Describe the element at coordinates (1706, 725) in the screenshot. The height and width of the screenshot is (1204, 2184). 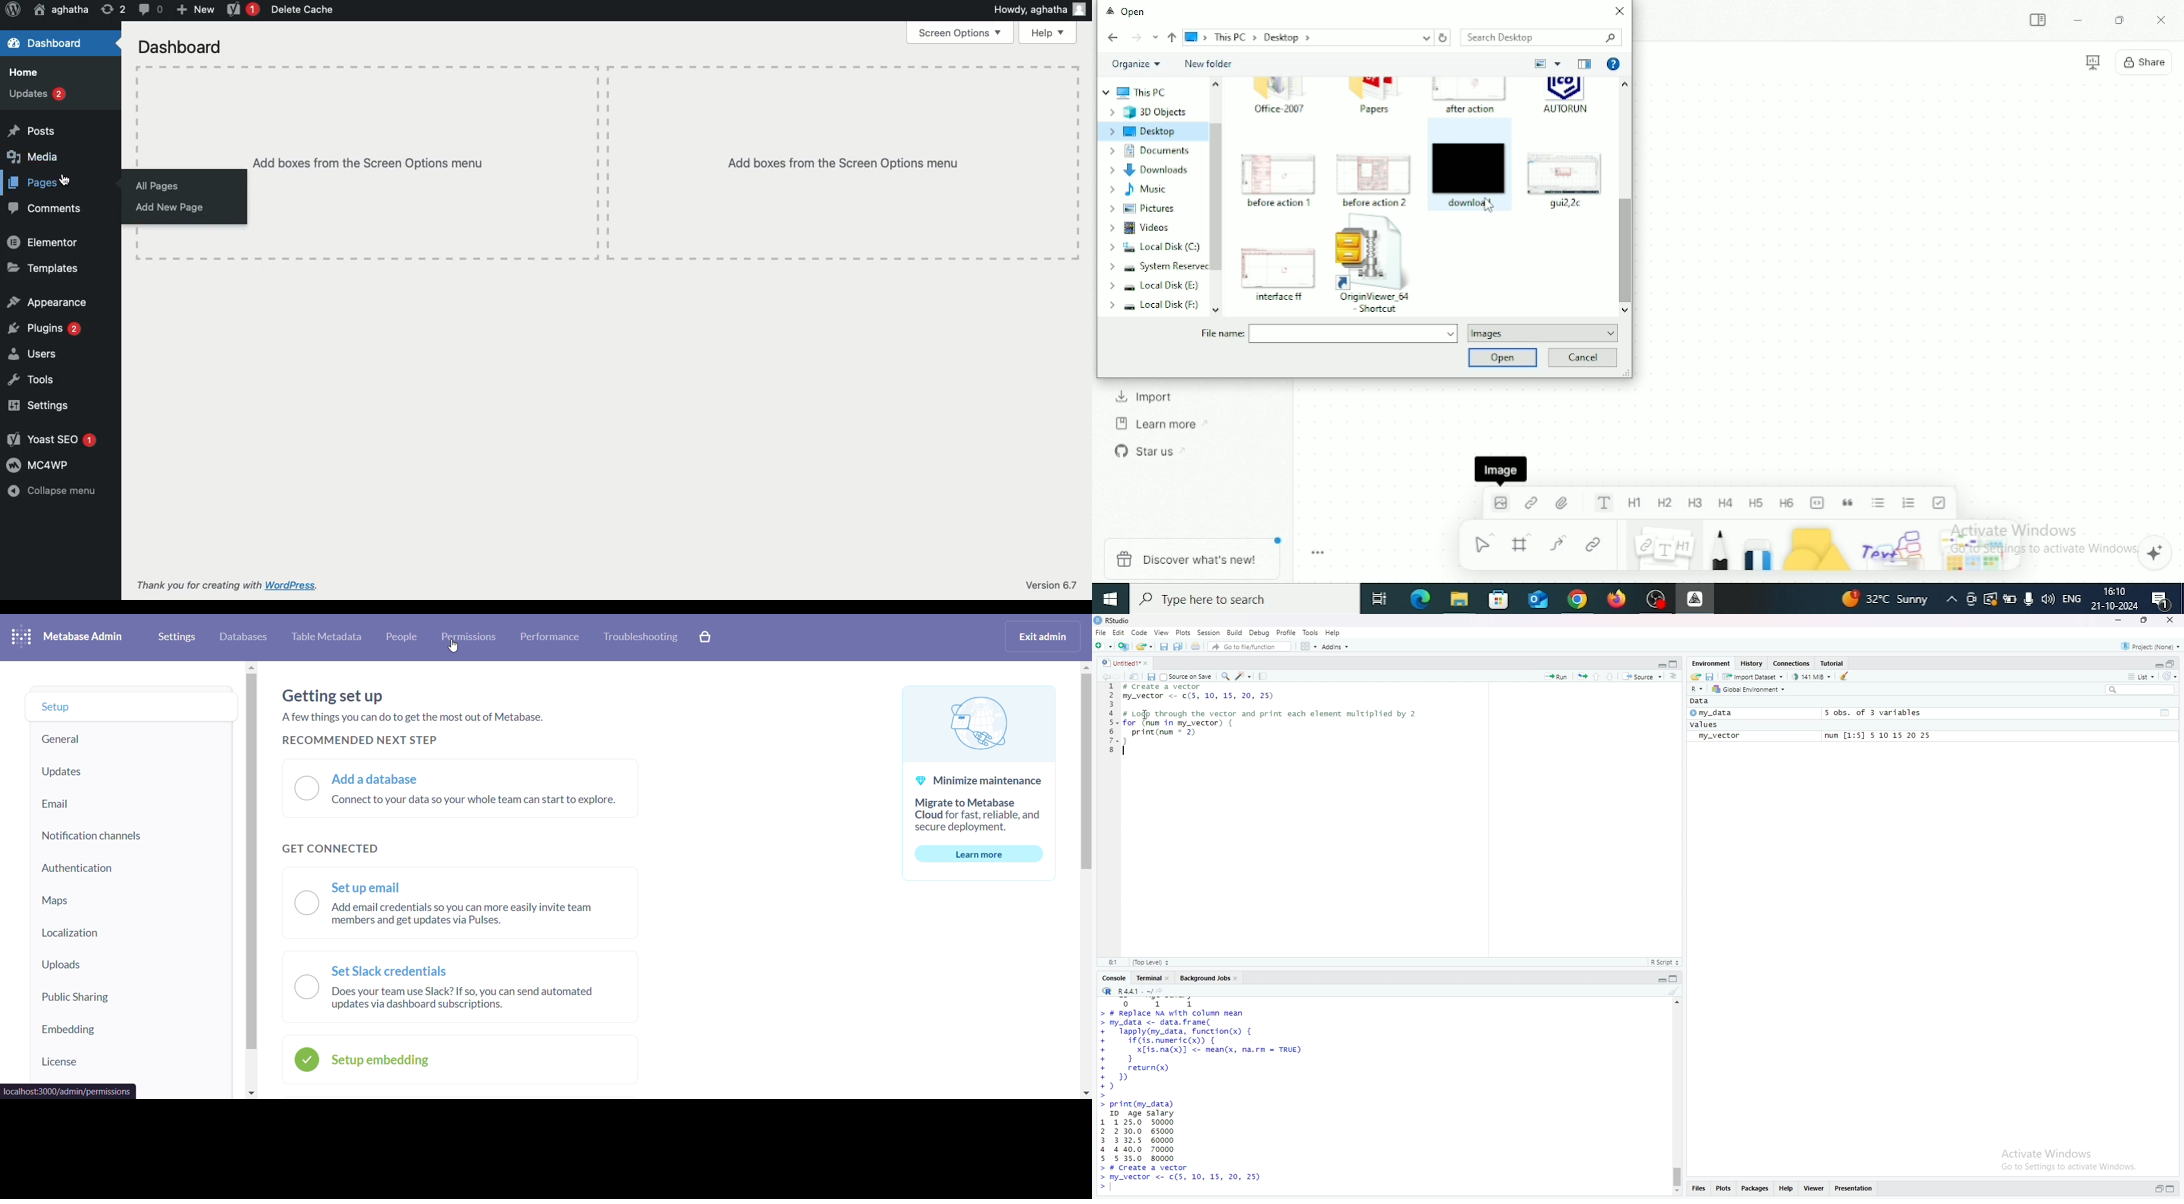
I see `values` at that location.